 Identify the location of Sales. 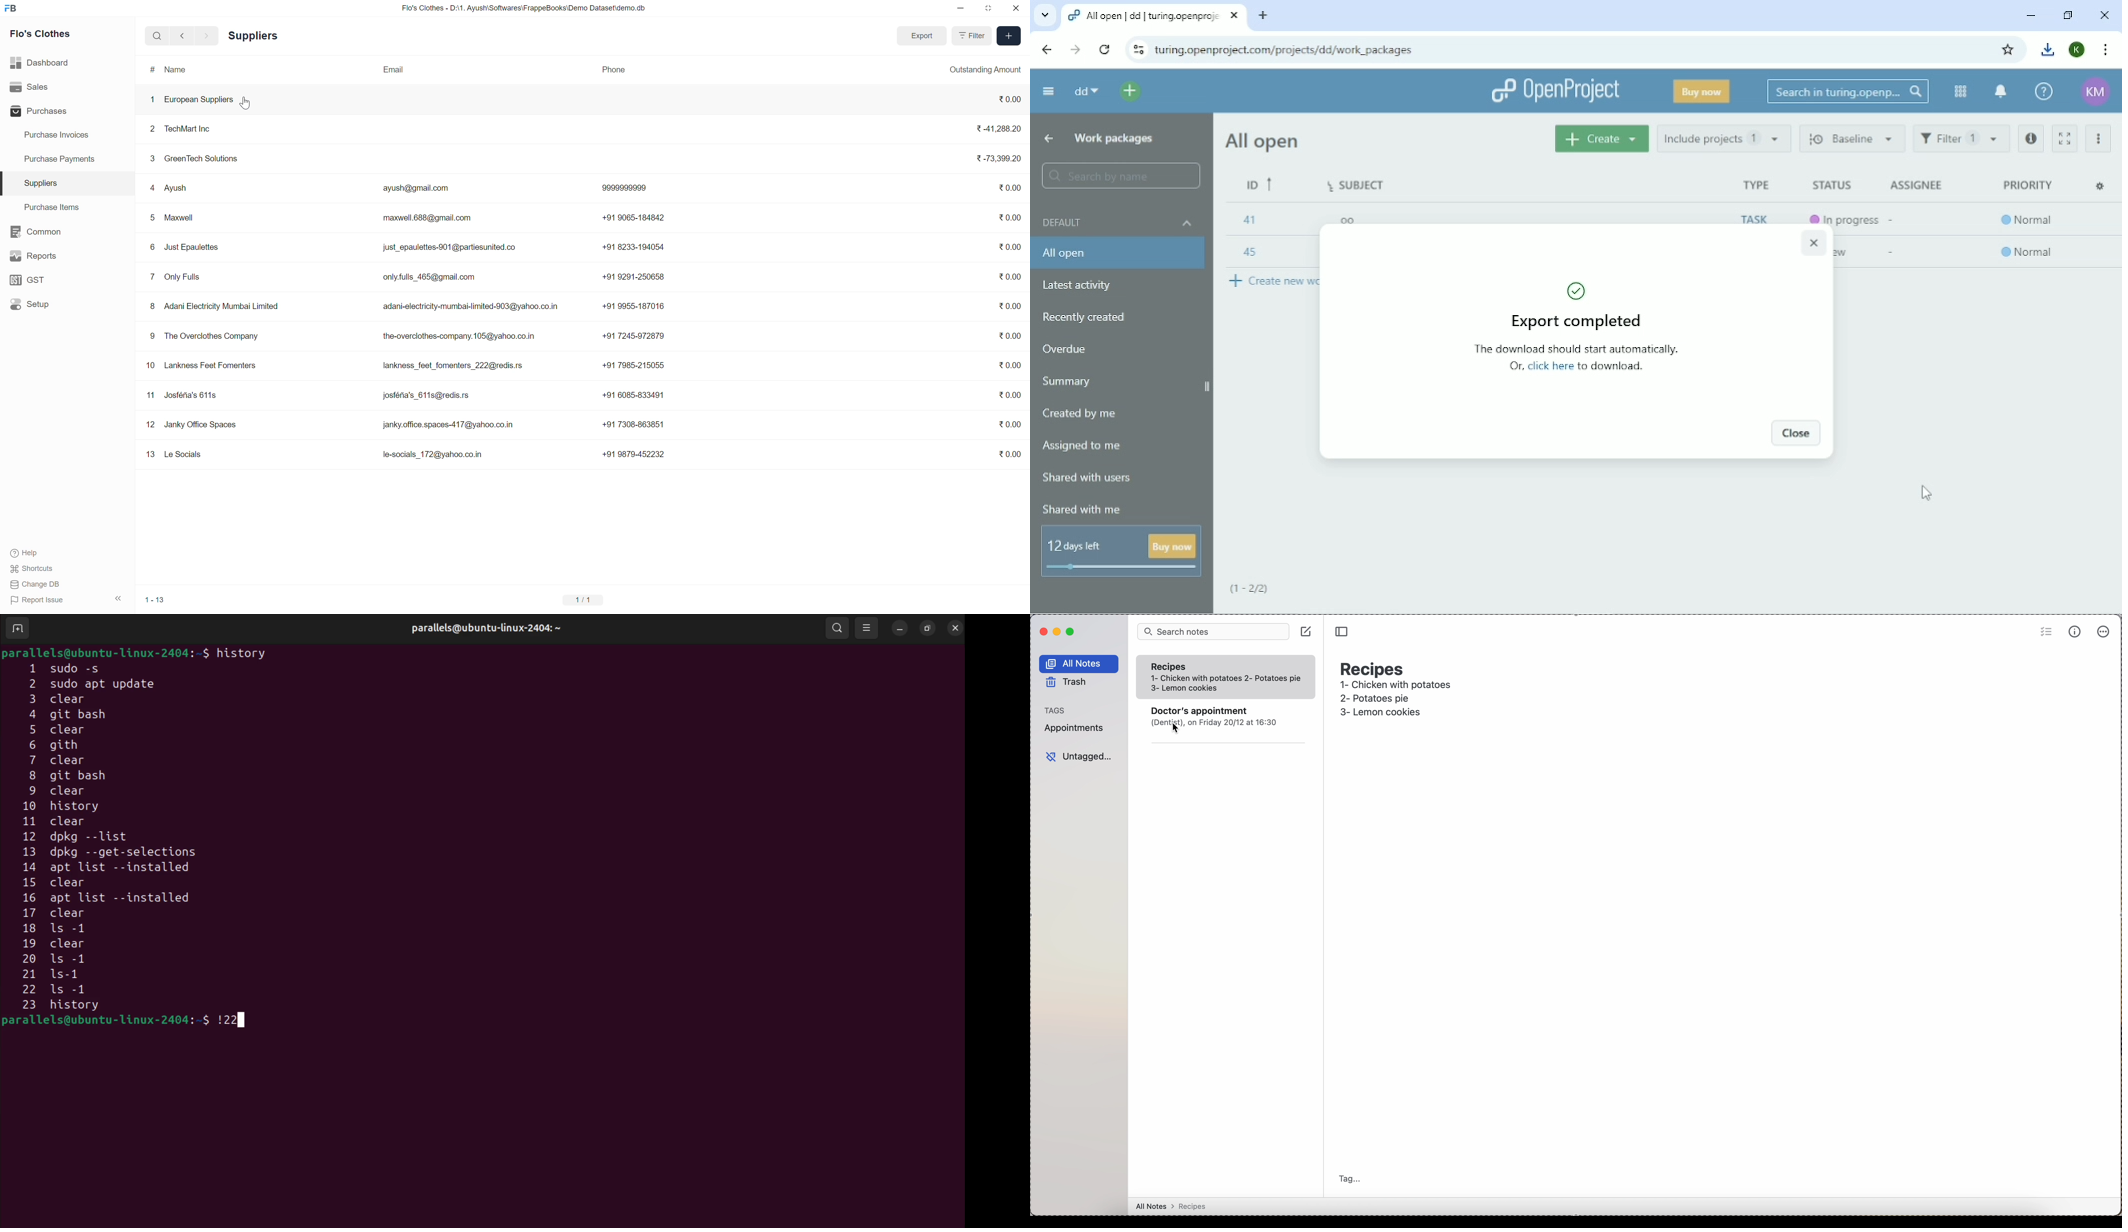
(30, 84).